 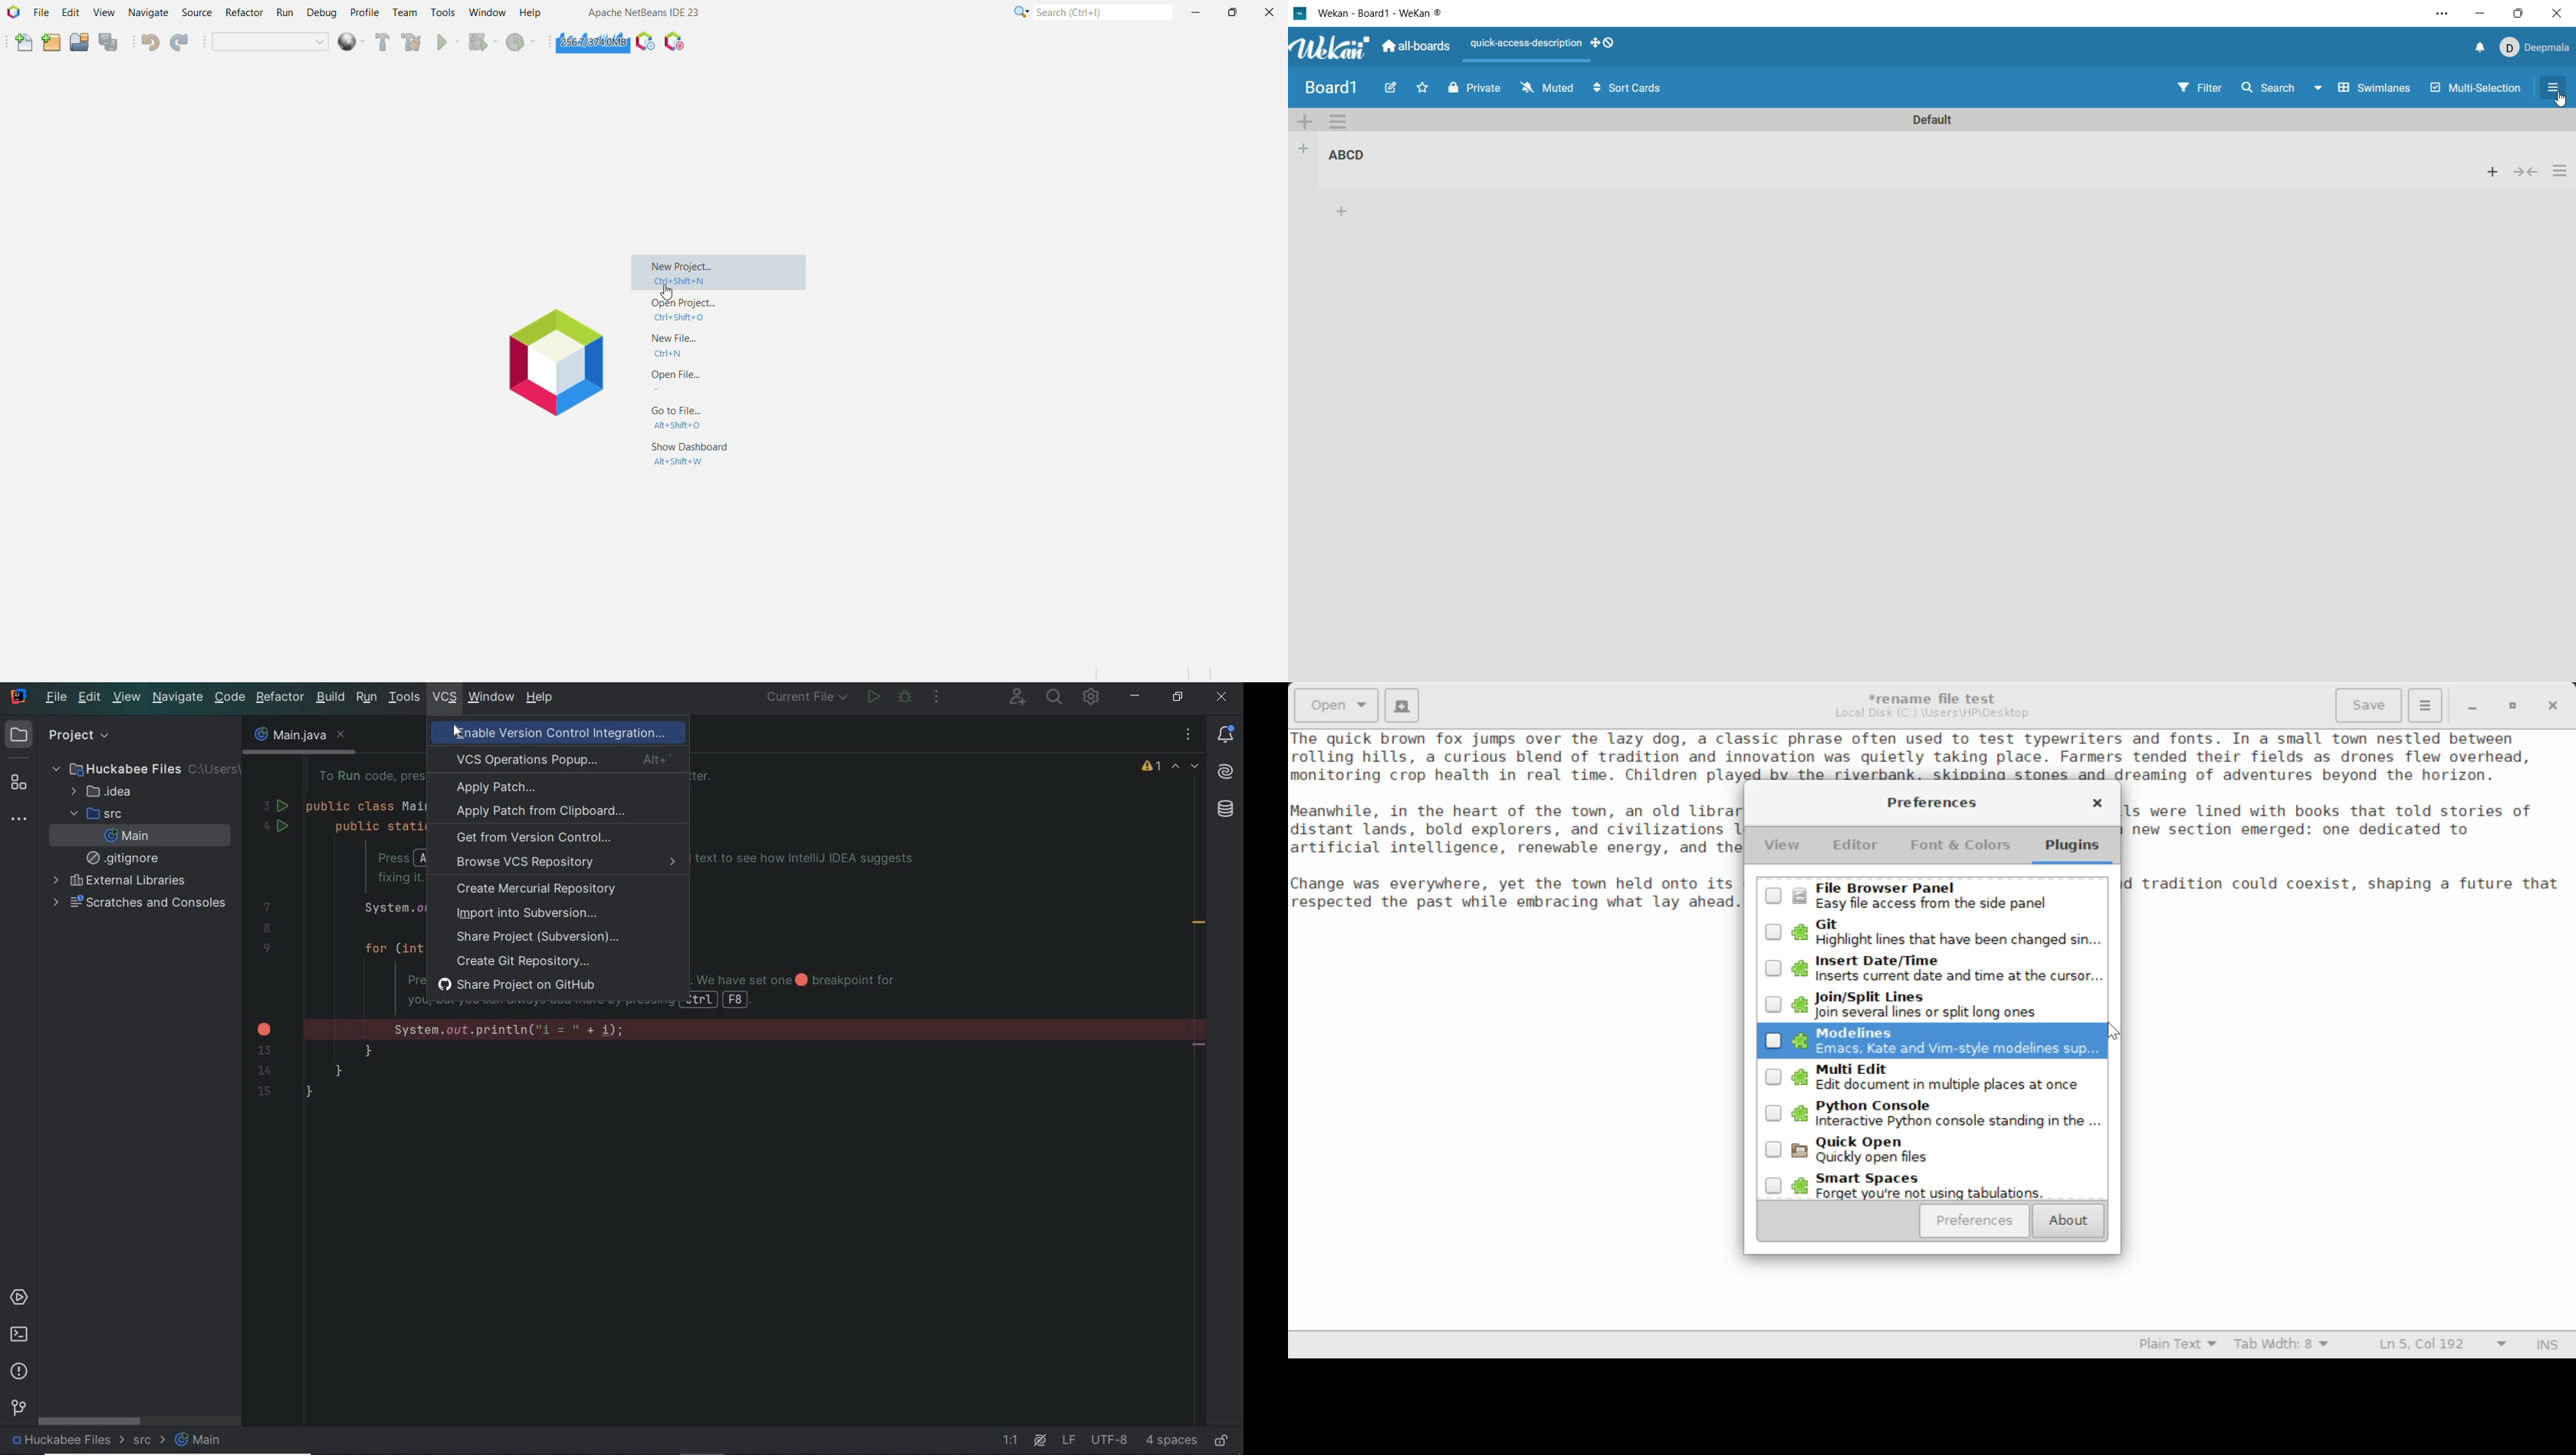 I want to click on swimlane action, so click(x=1343, y=123).